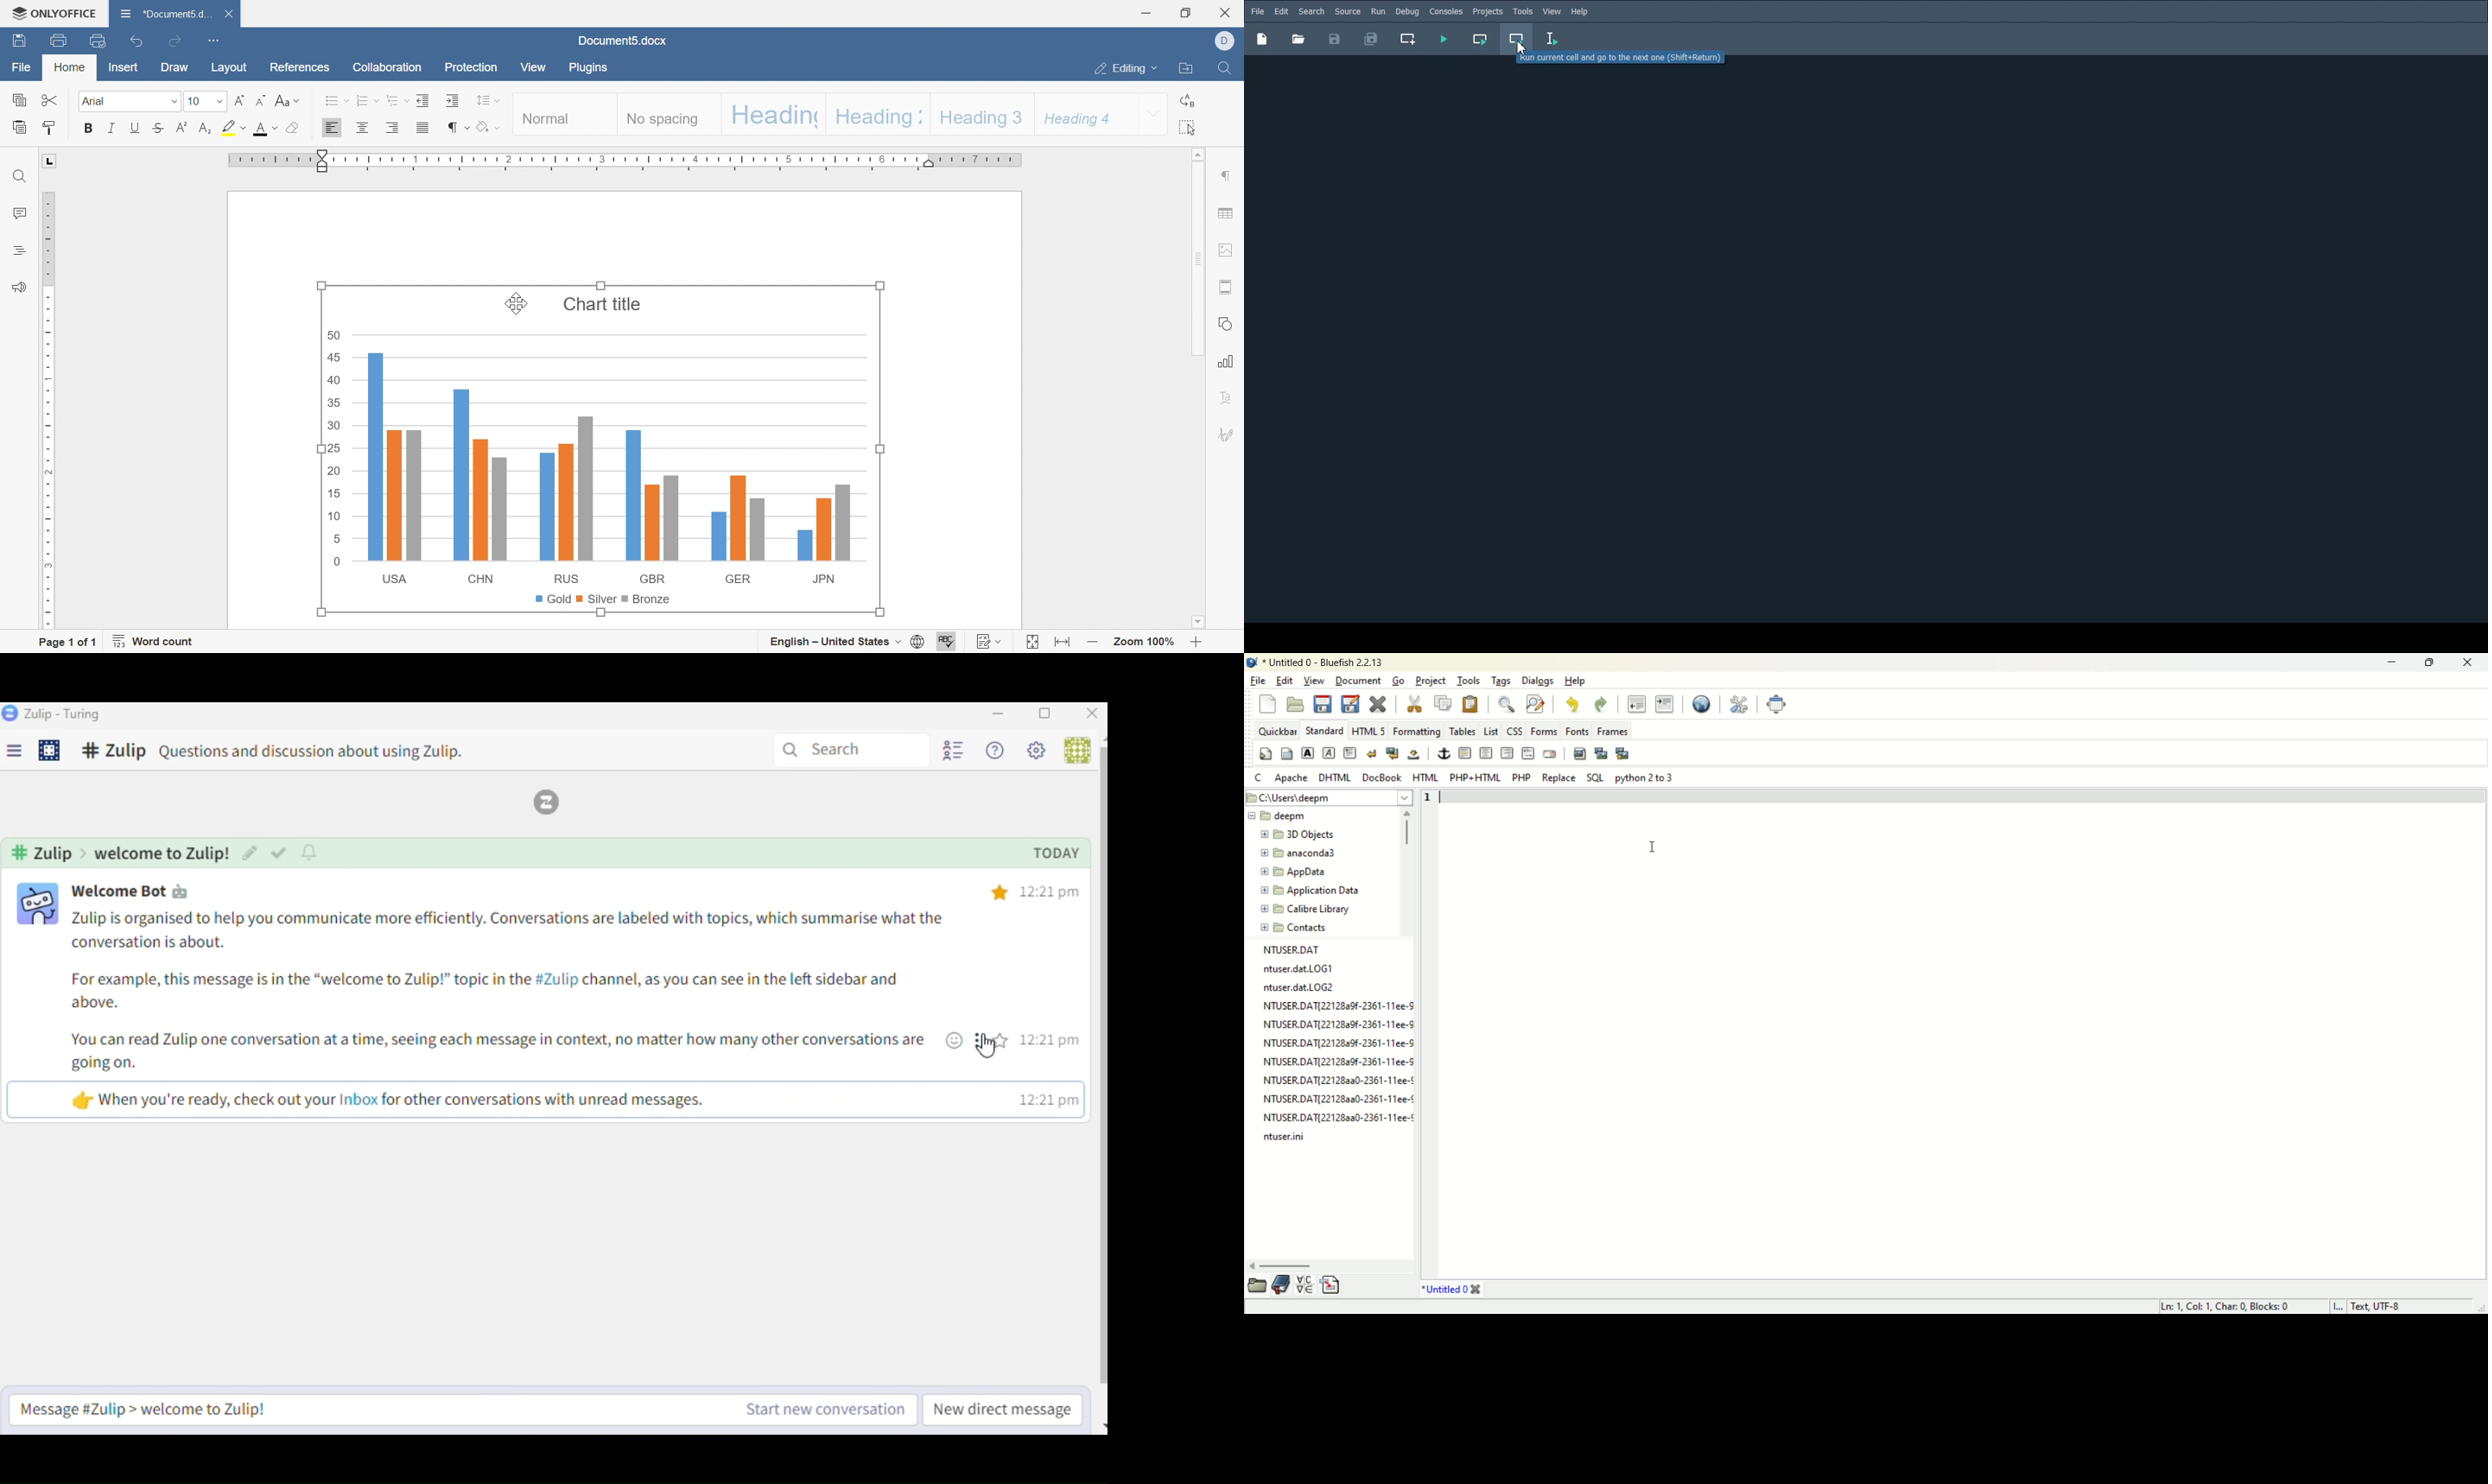 The width and height of the screenshot is (2492, 1484). I want to click on dialogs, so click(1538, 682).